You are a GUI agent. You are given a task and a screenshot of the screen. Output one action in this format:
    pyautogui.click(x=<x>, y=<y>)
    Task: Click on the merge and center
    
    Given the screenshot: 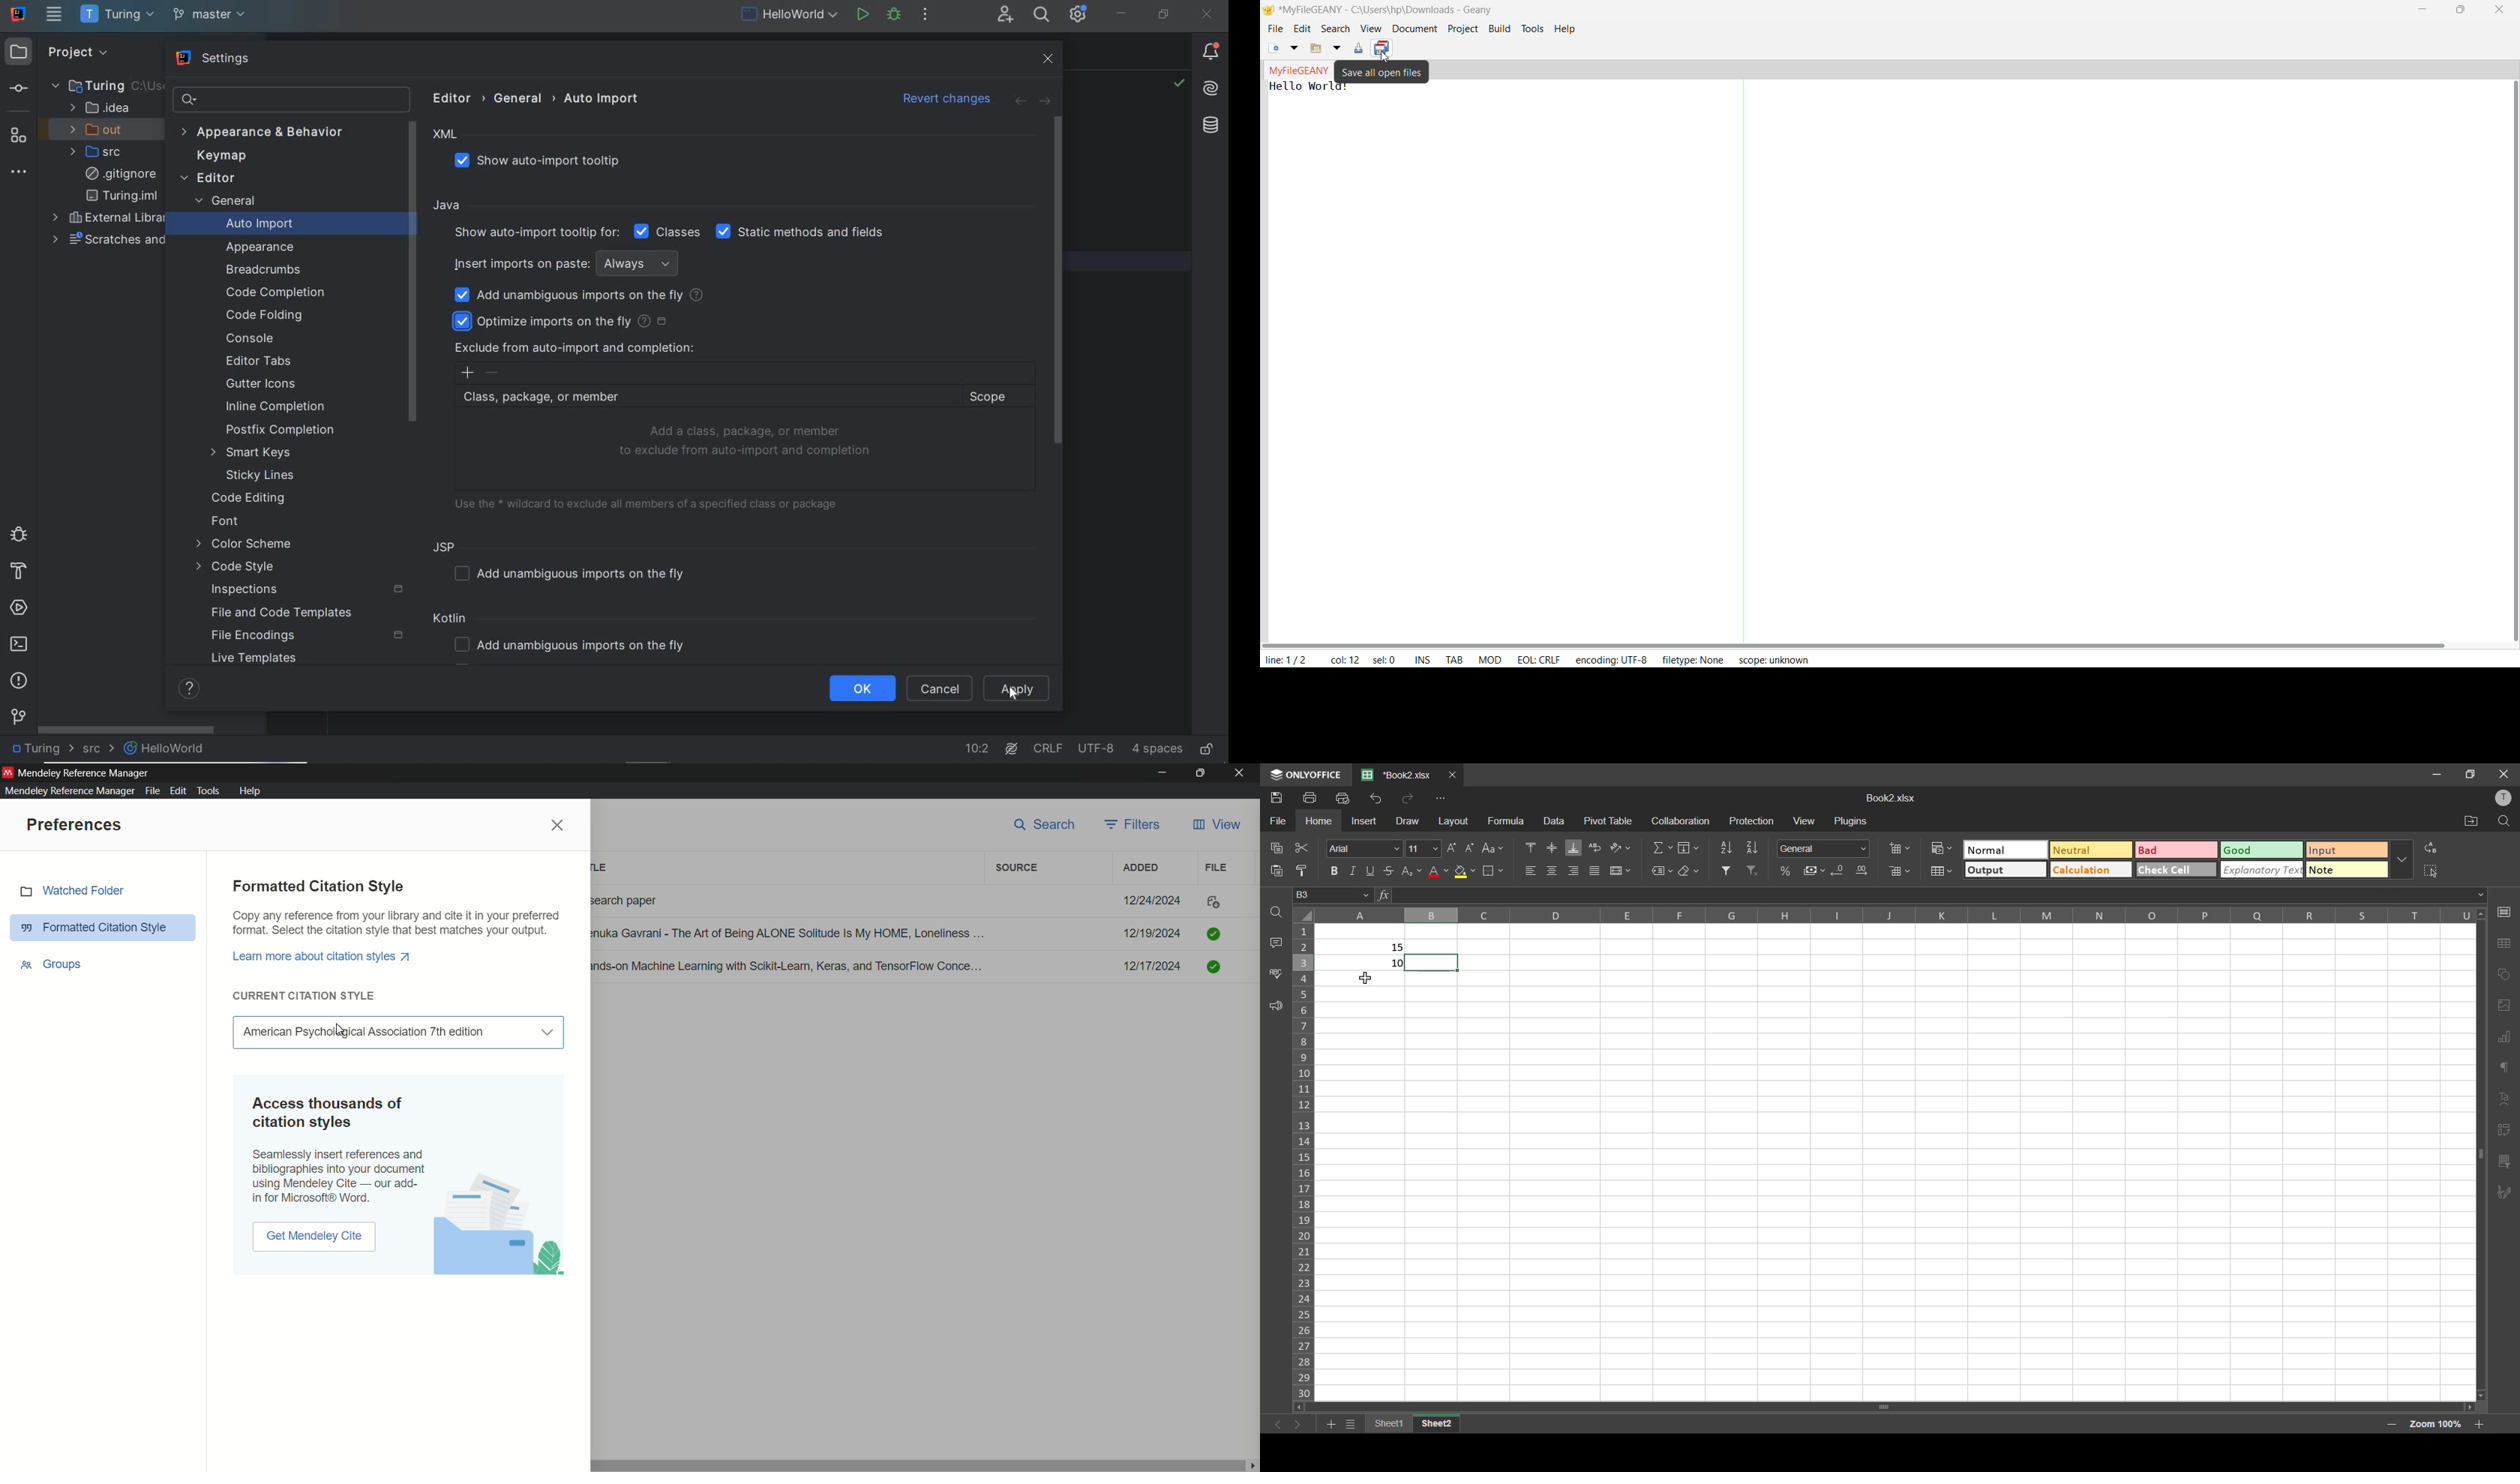 What is the action you would take?
    pyautogui.click(x=1625, y=872)
    